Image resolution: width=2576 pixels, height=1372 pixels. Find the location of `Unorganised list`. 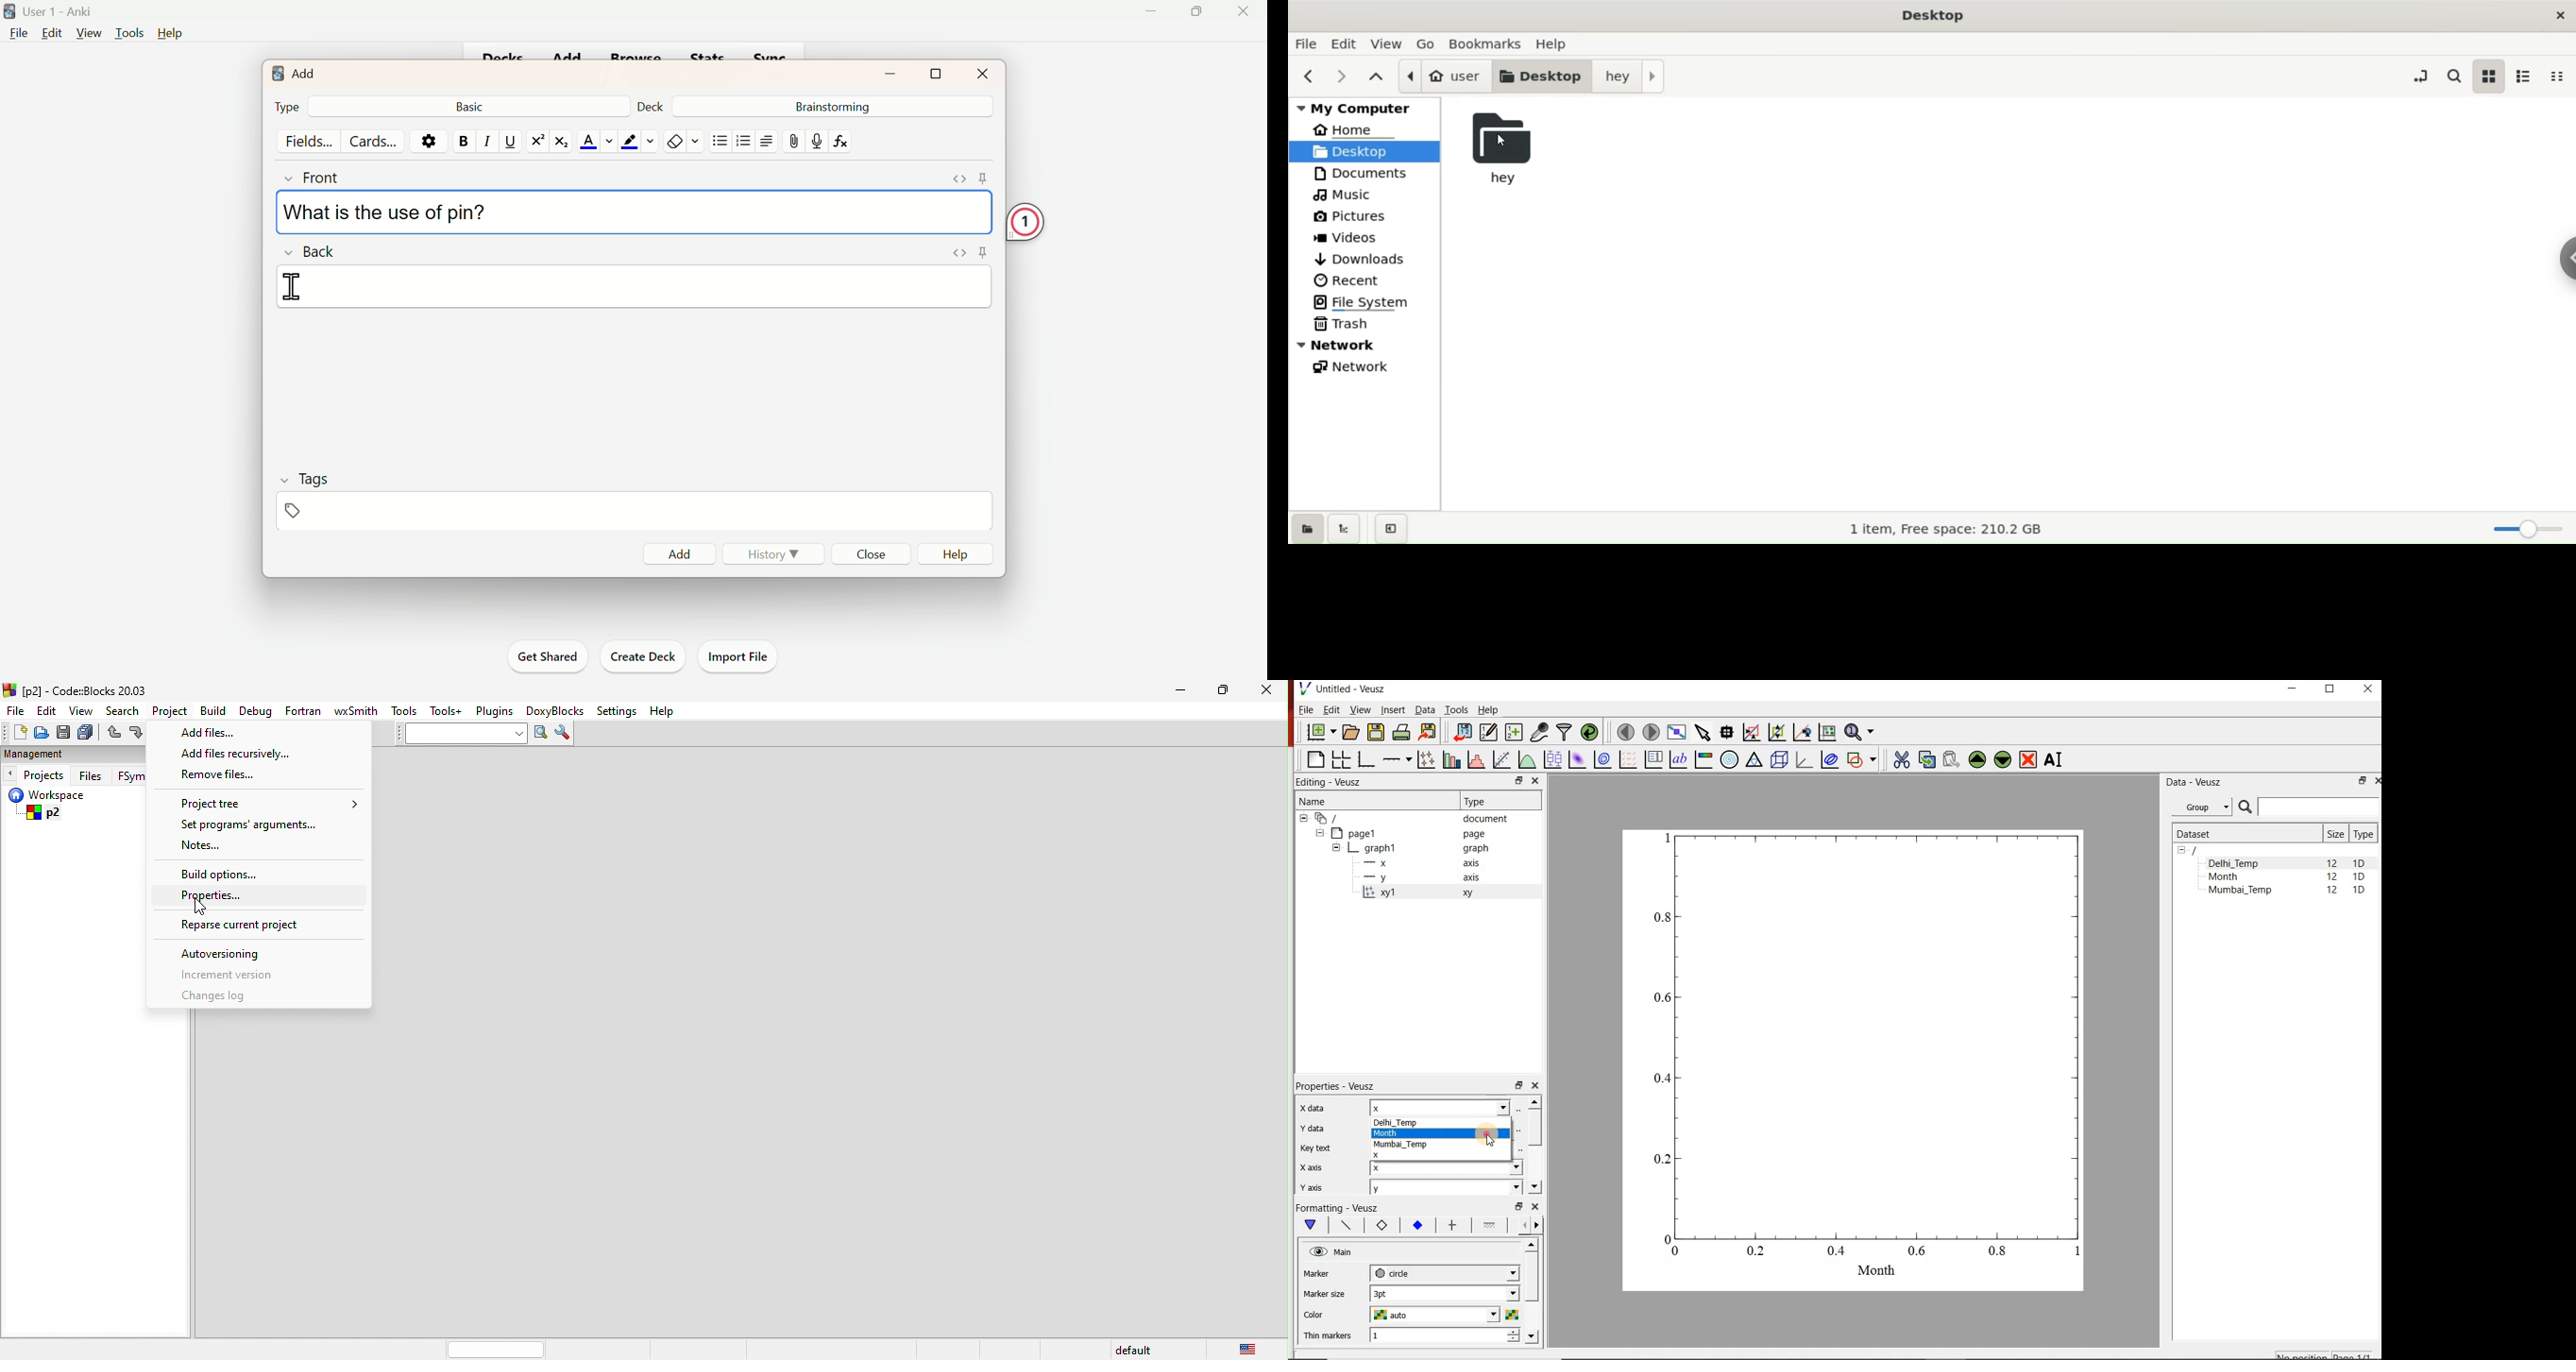

Unorganised list is located at coordinates (721, 140).